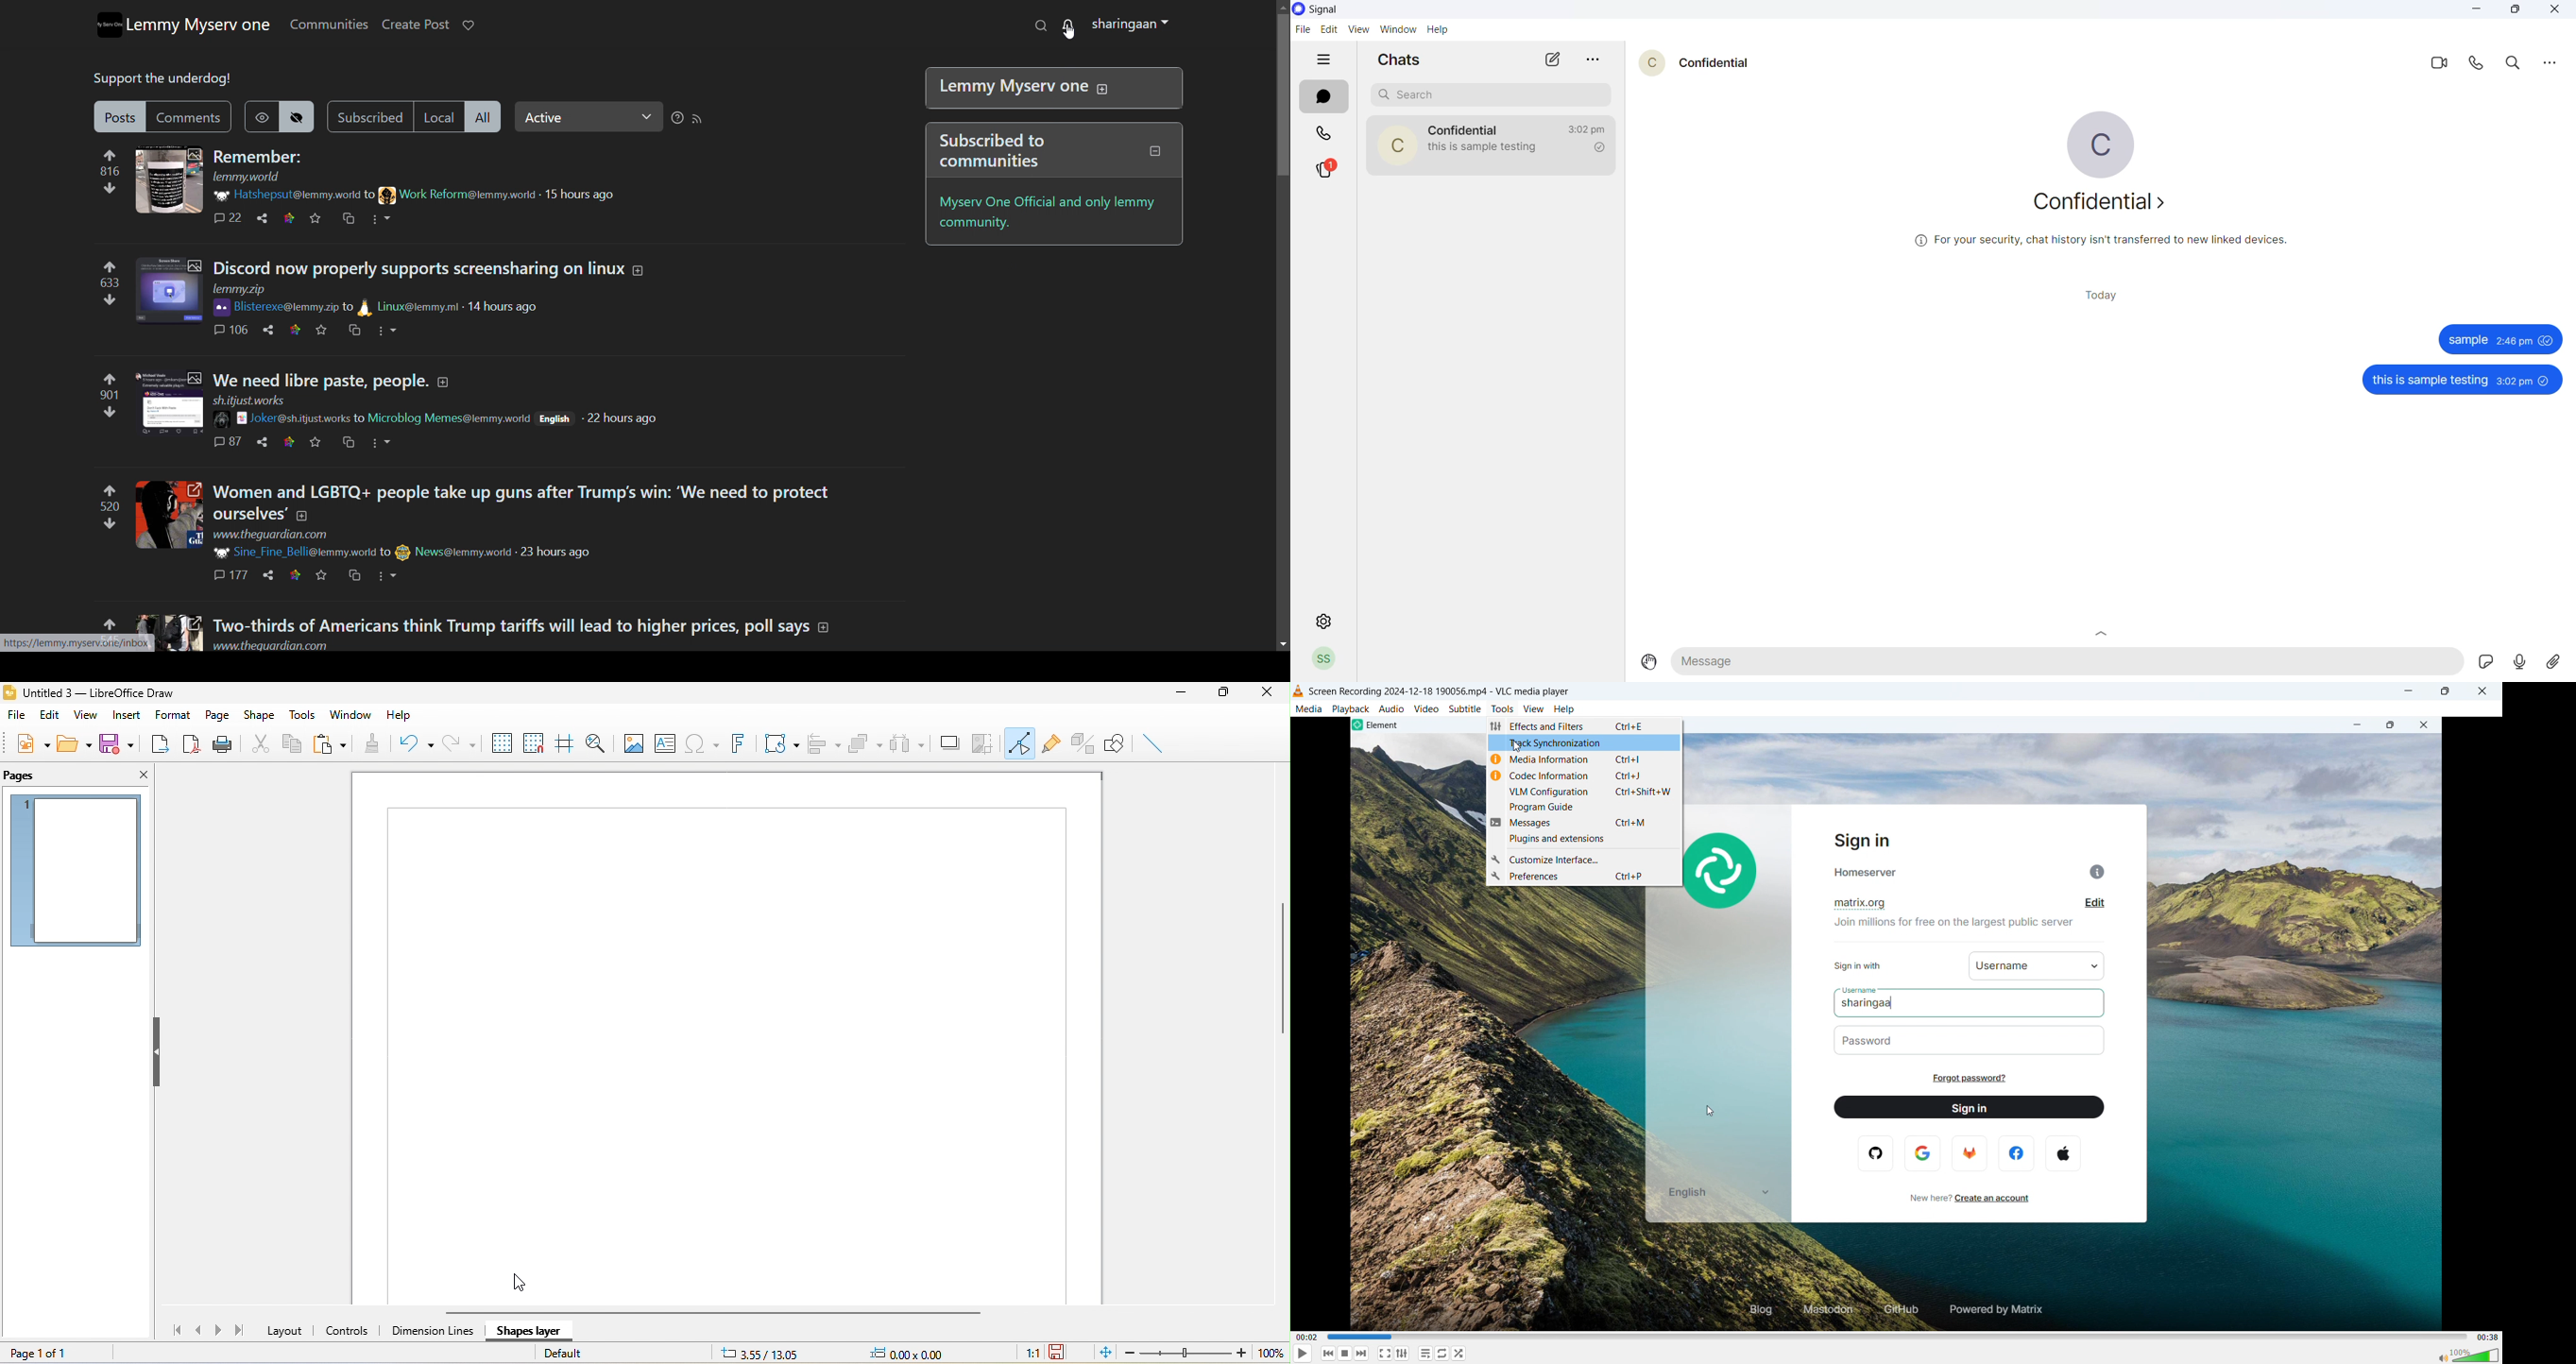 The height and width of the screenshot is (1372, 2576). I want to click on media, so click(1310, 709).